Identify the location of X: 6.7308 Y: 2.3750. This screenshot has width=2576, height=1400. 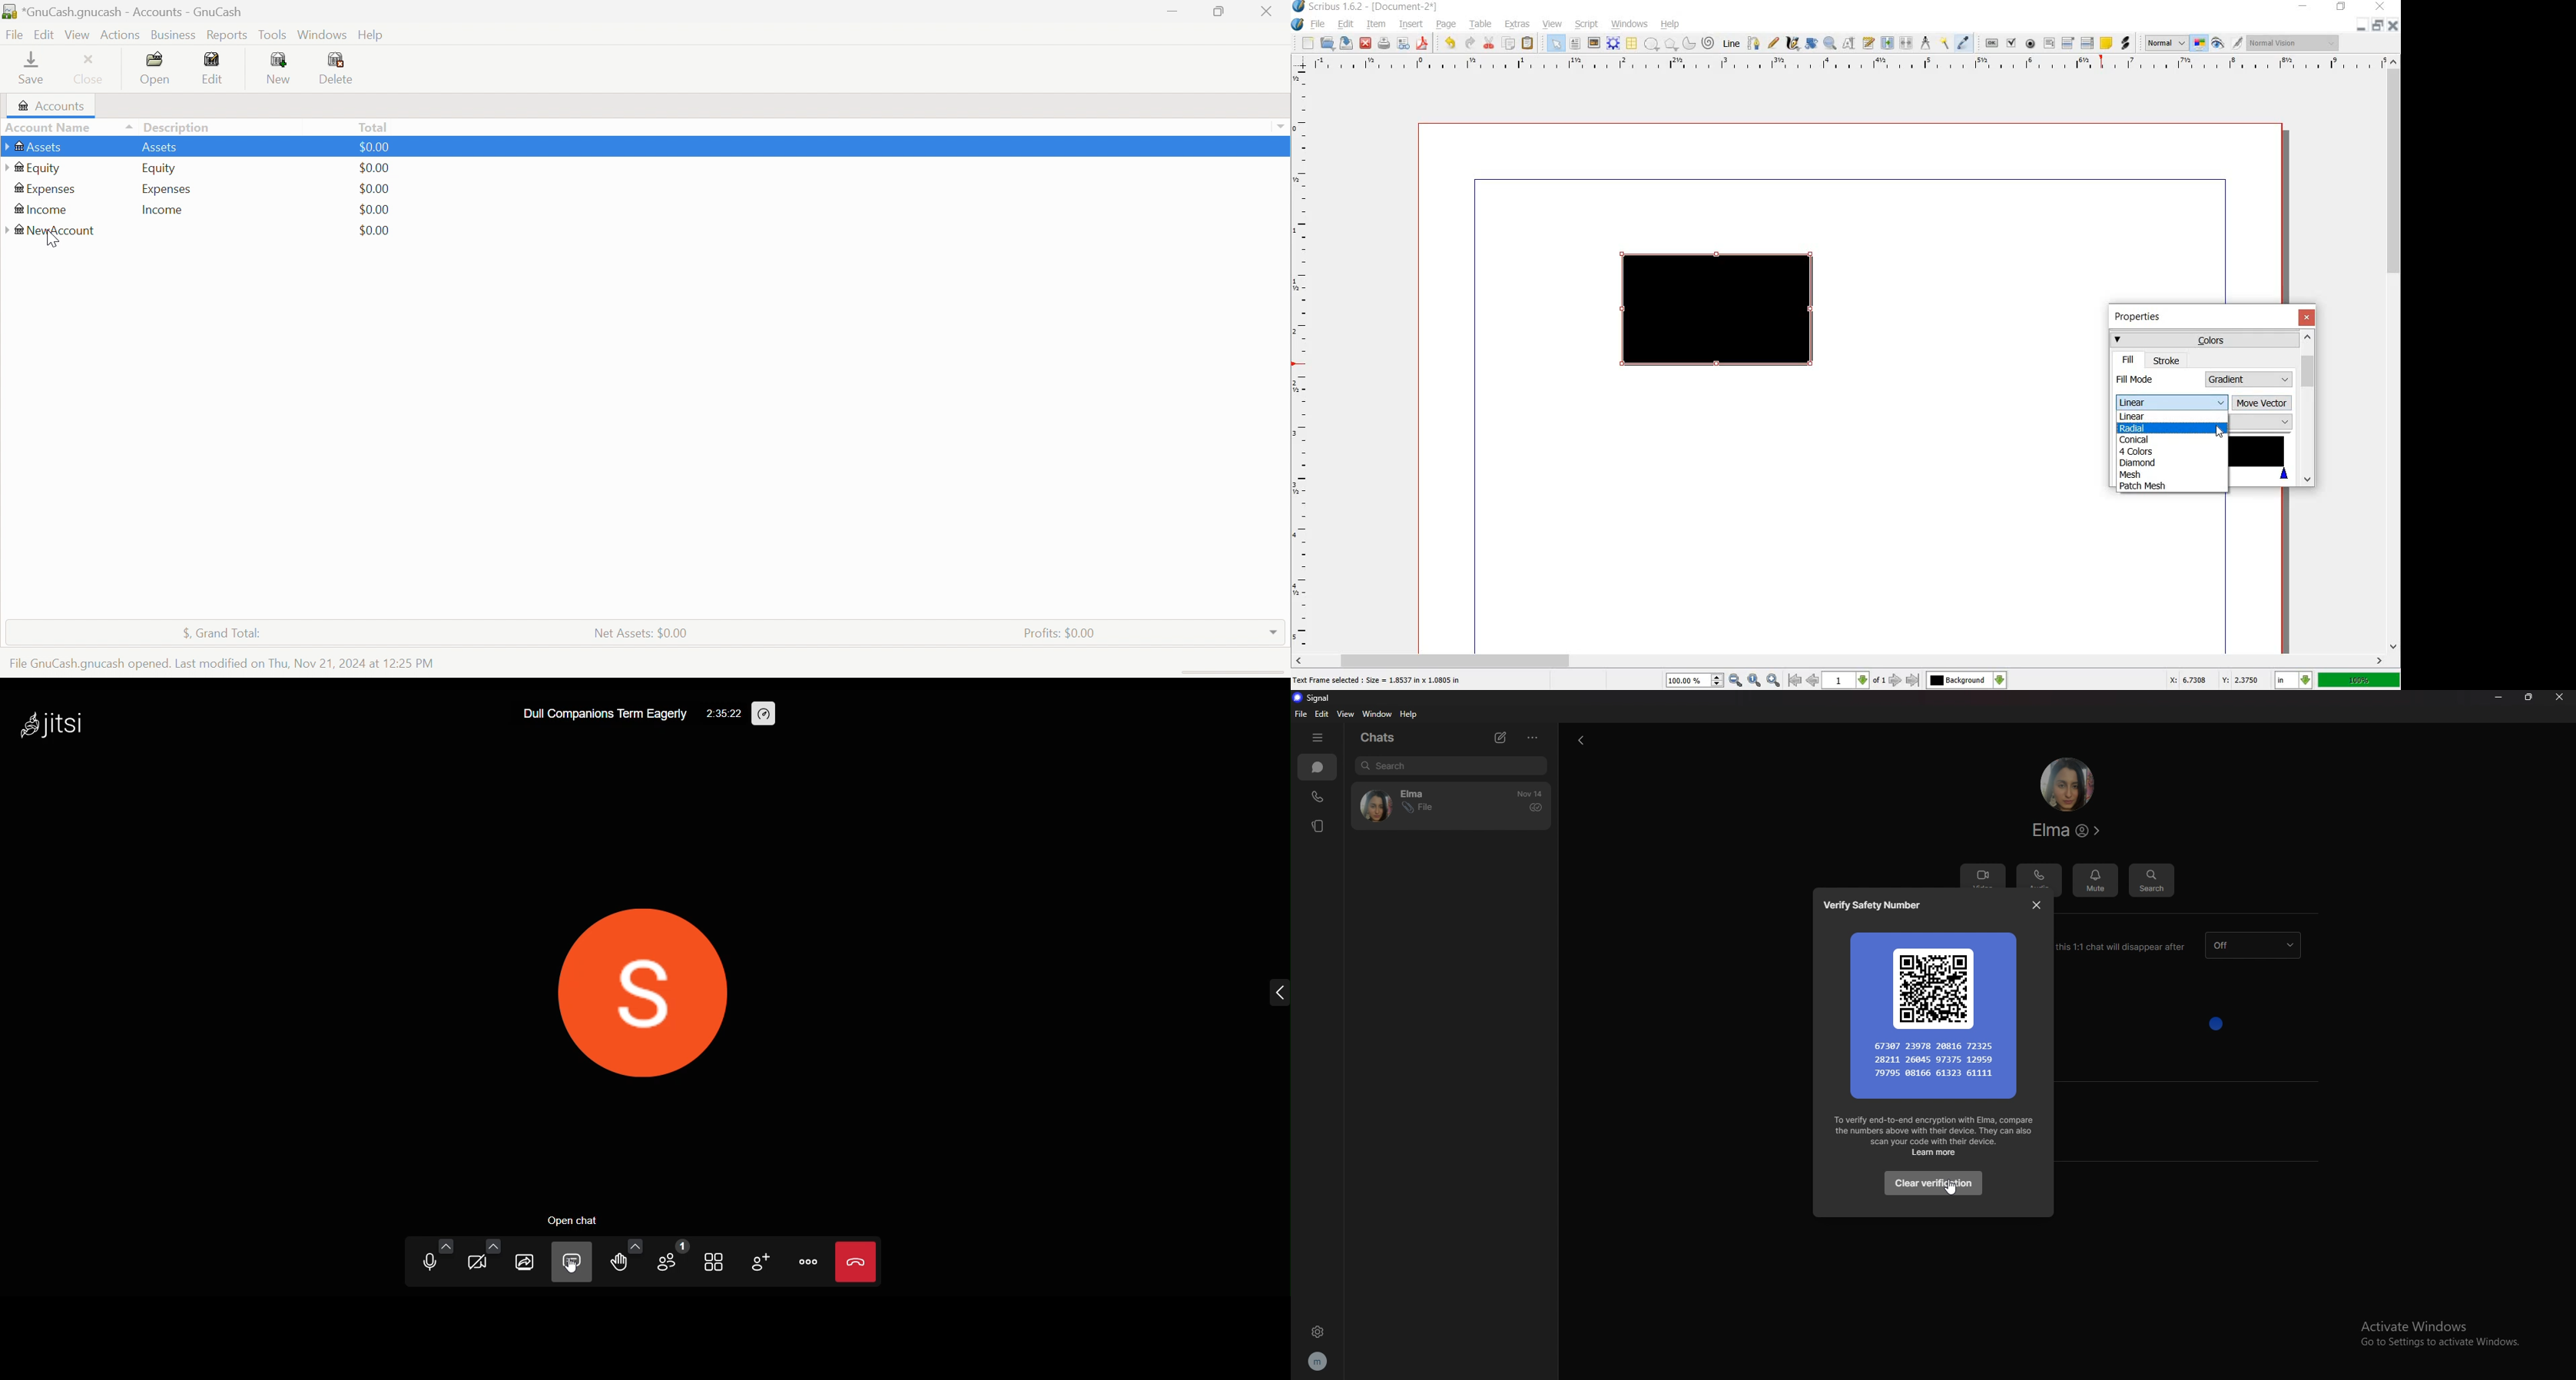
(2214, 679).